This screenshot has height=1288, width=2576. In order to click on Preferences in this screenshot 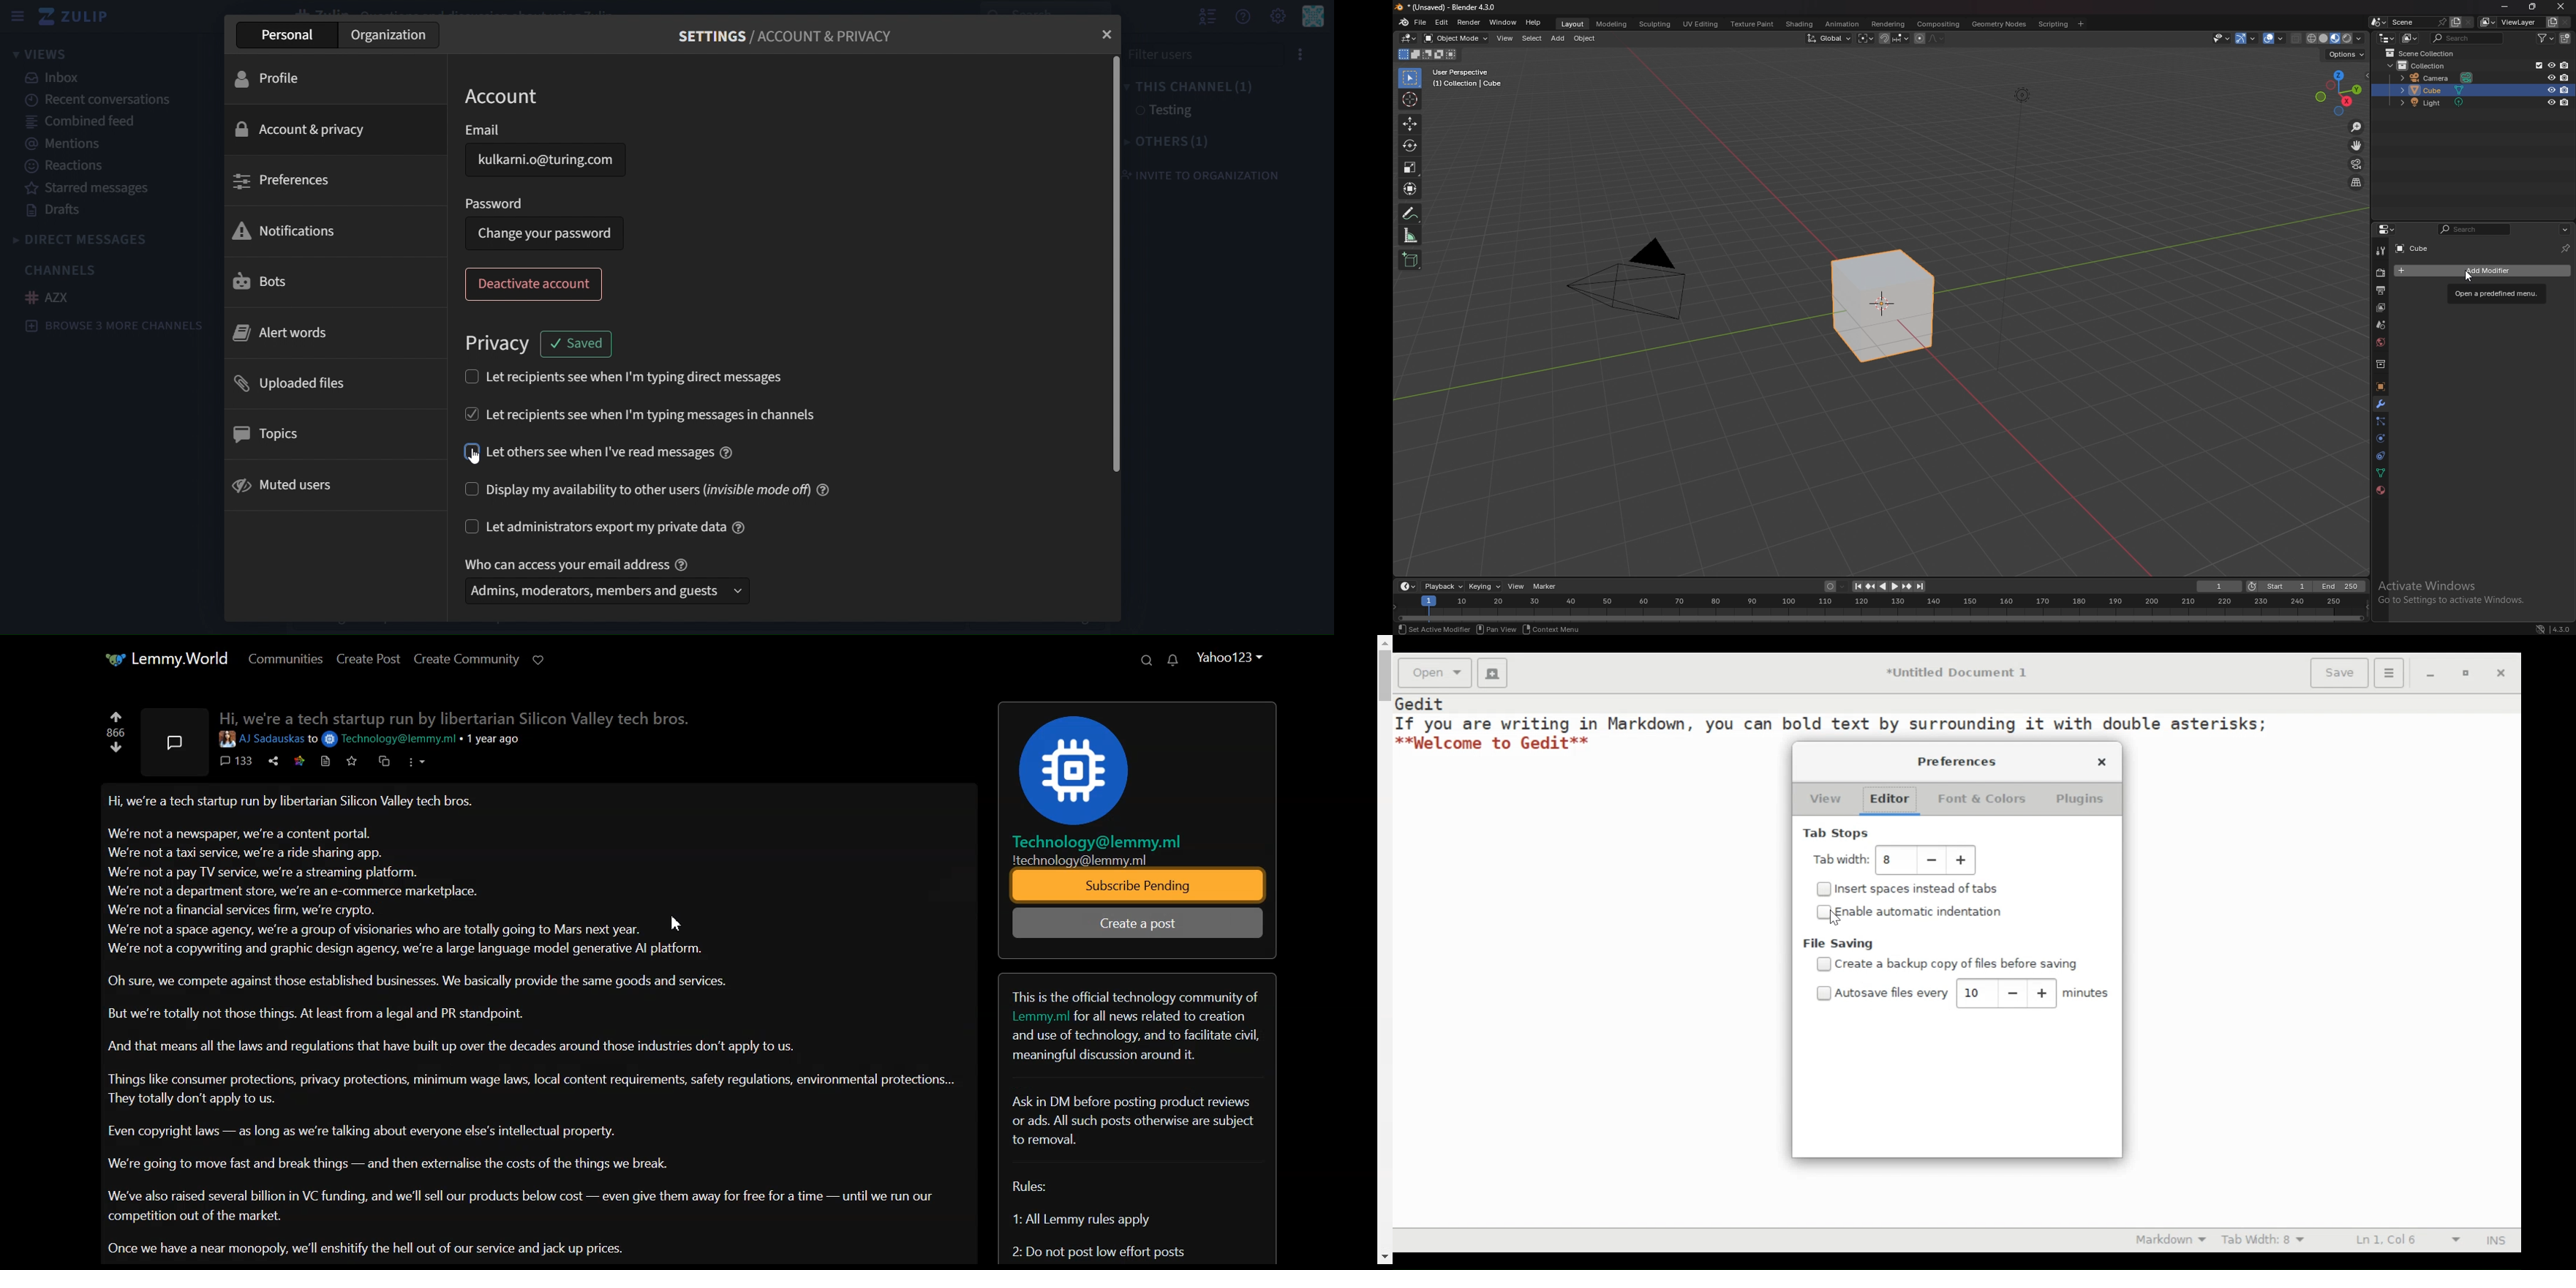, I will do `click(1958, 761)`.